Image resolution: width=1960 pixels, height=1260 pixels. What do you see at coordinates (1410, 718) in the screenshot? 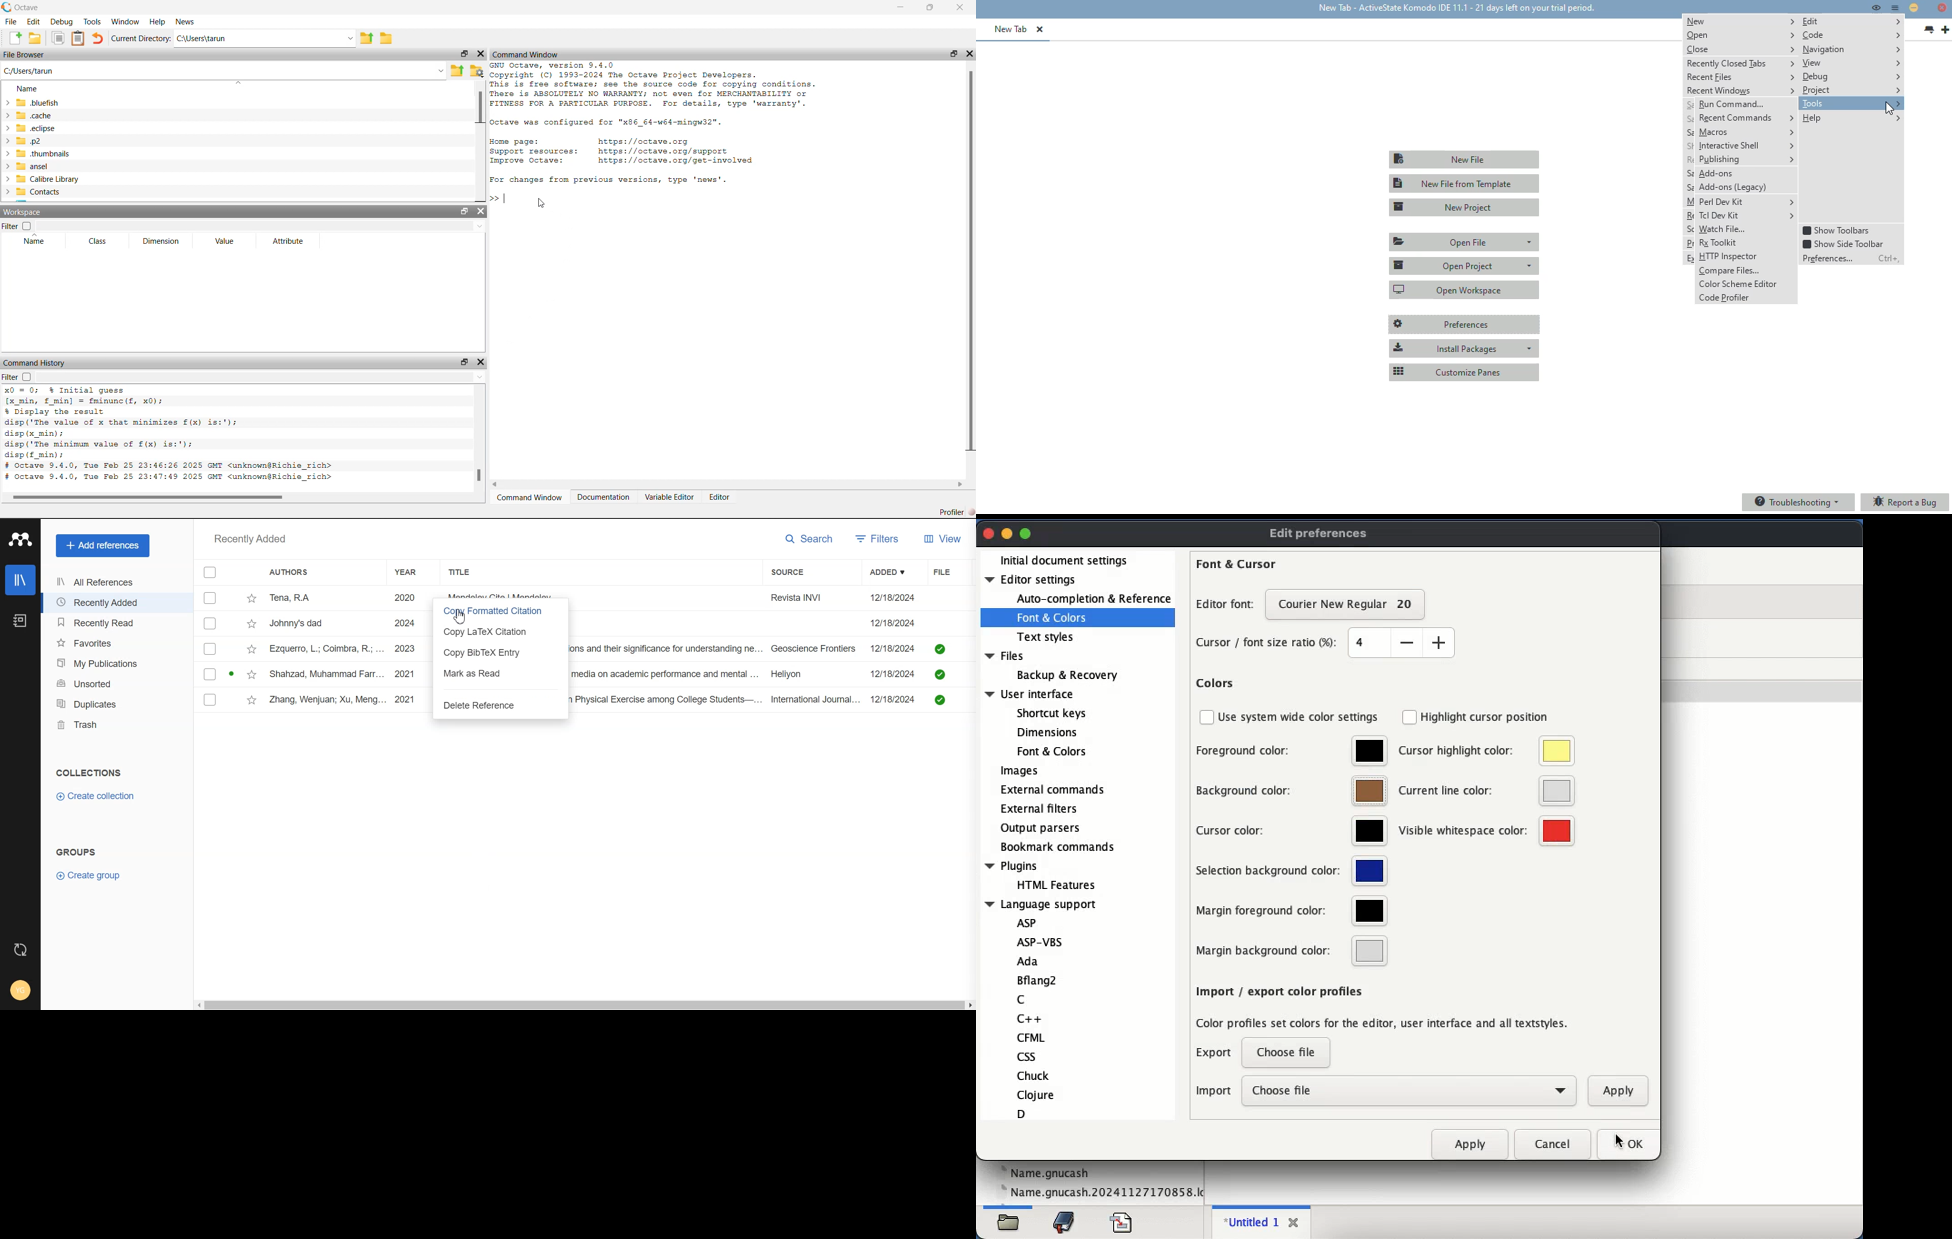
I see `checkbox` at bounding box center [1410, 718].